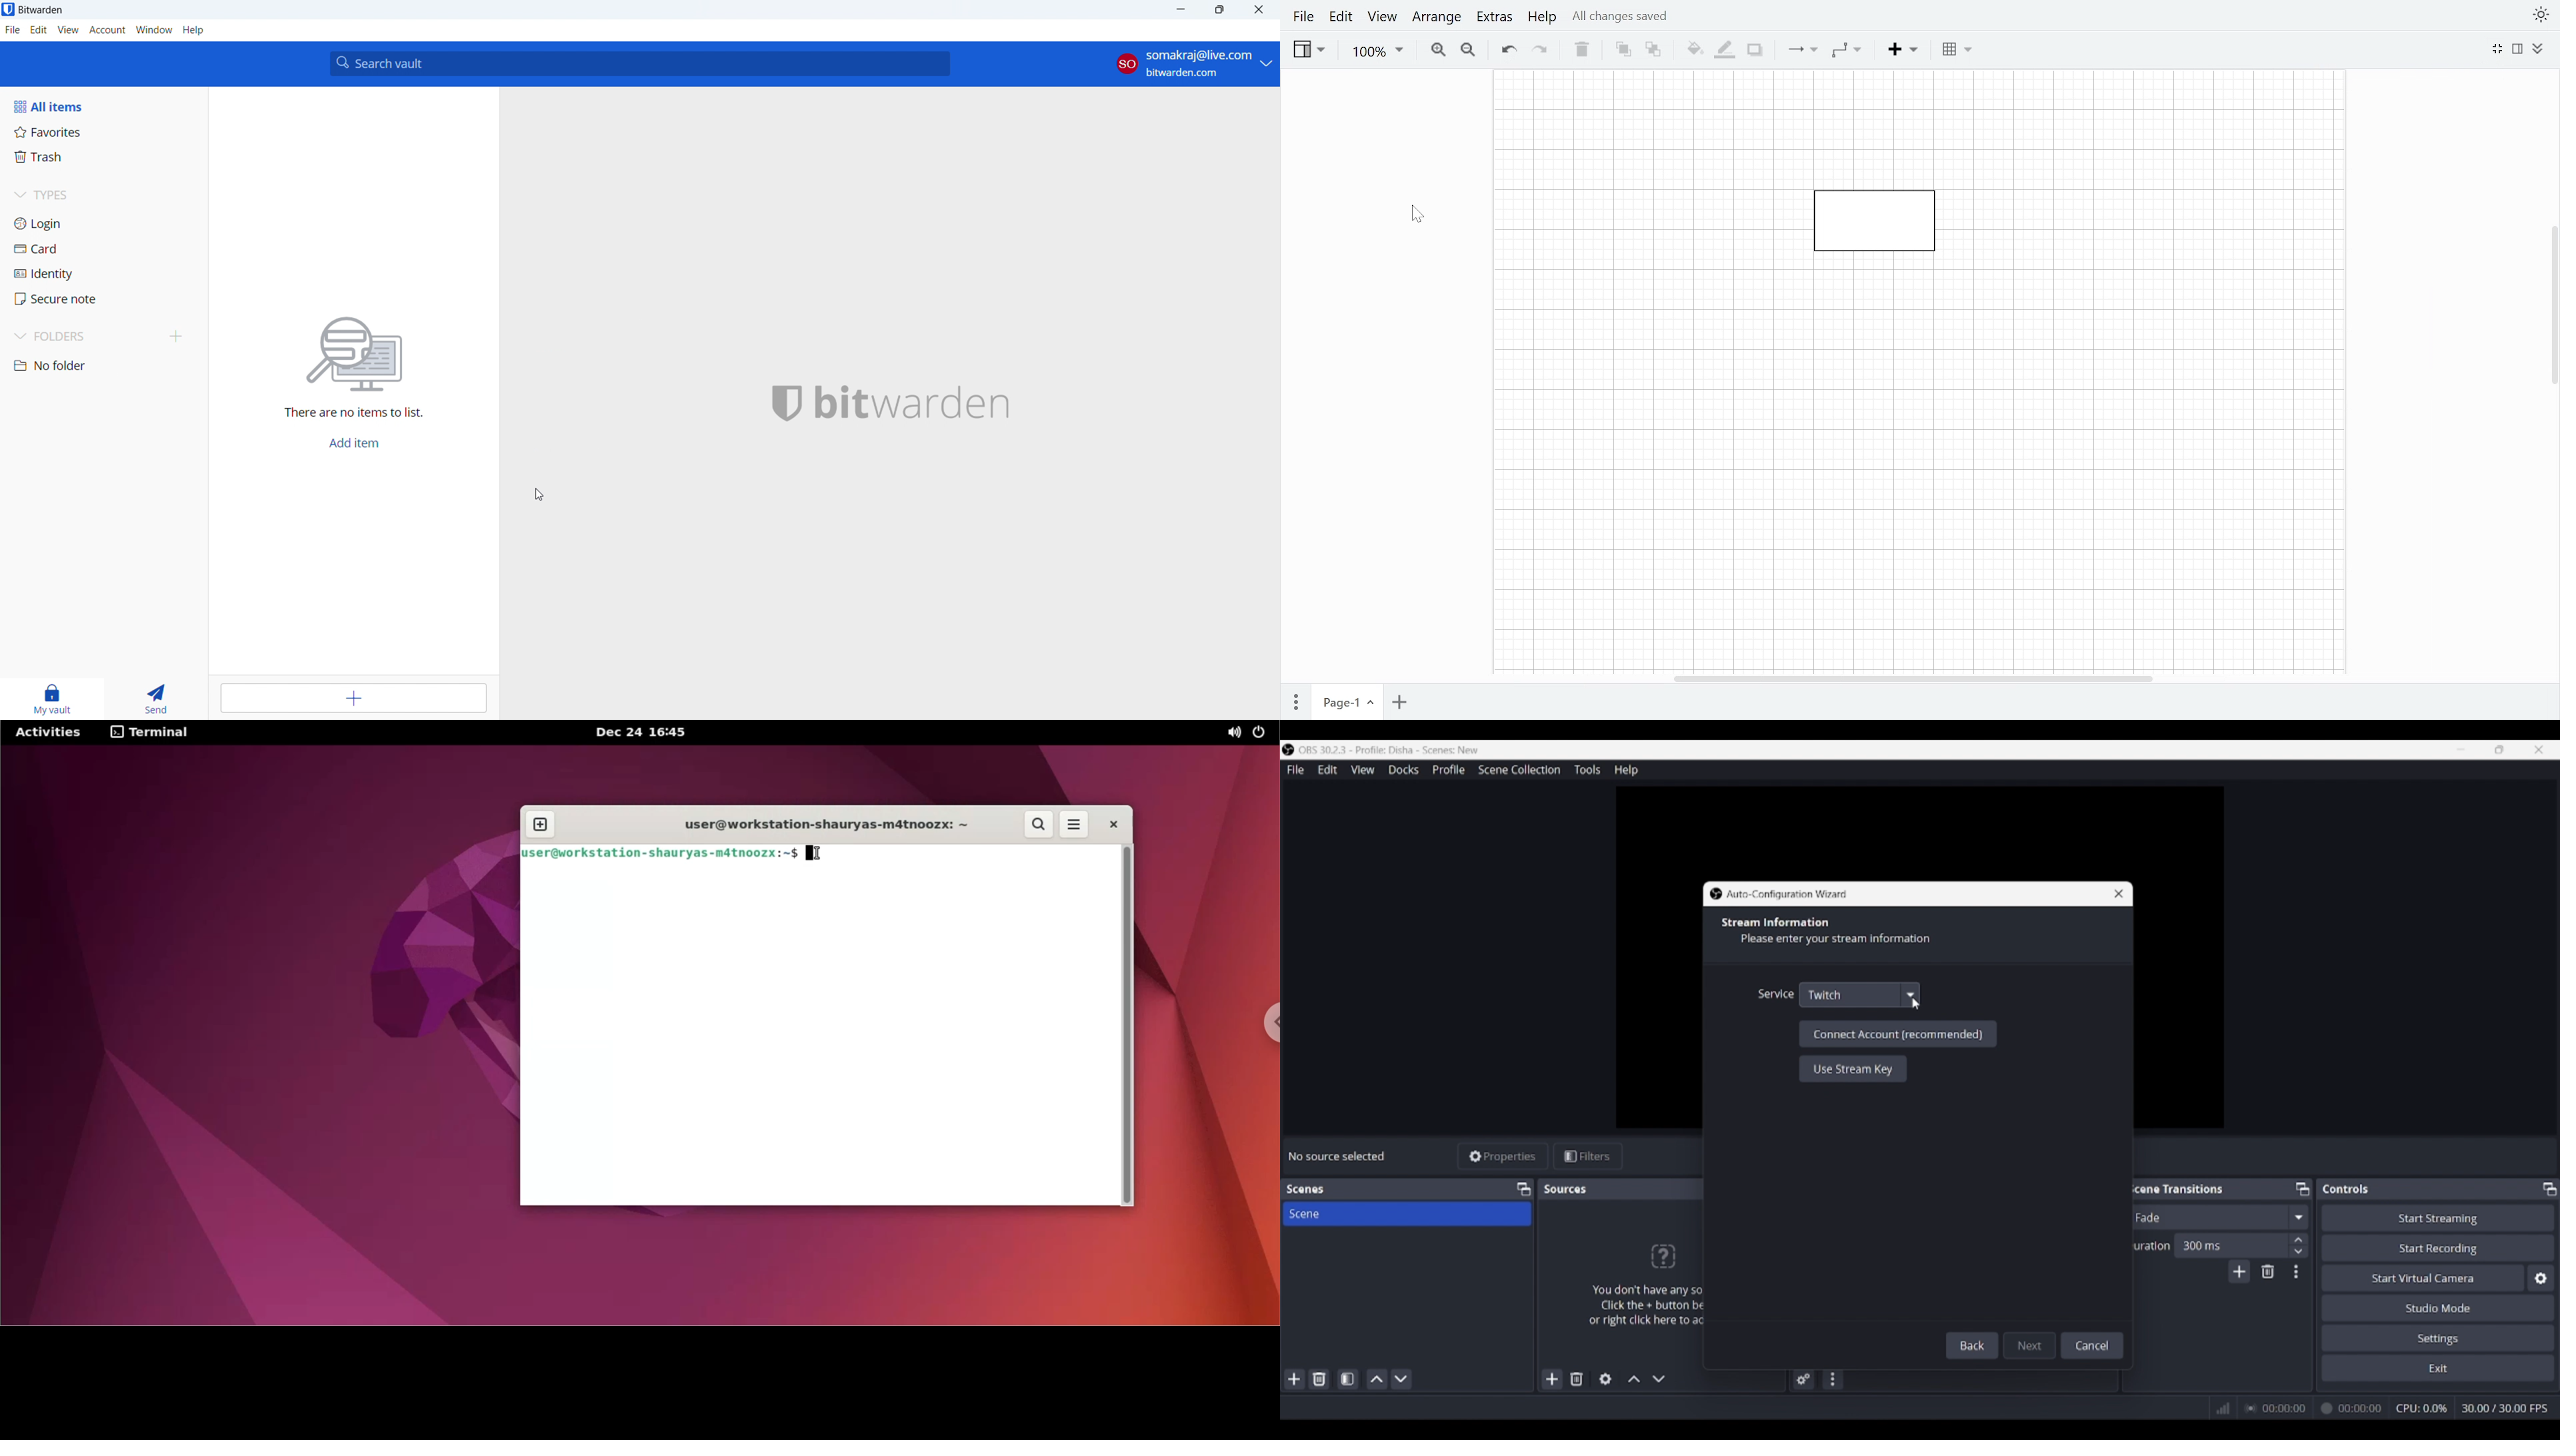 The image size is (2576, 1456). What do you see at coordinates (2230, 1245) in the screenshot?
I see `Input duration` at bounding box center [2230, 1245].